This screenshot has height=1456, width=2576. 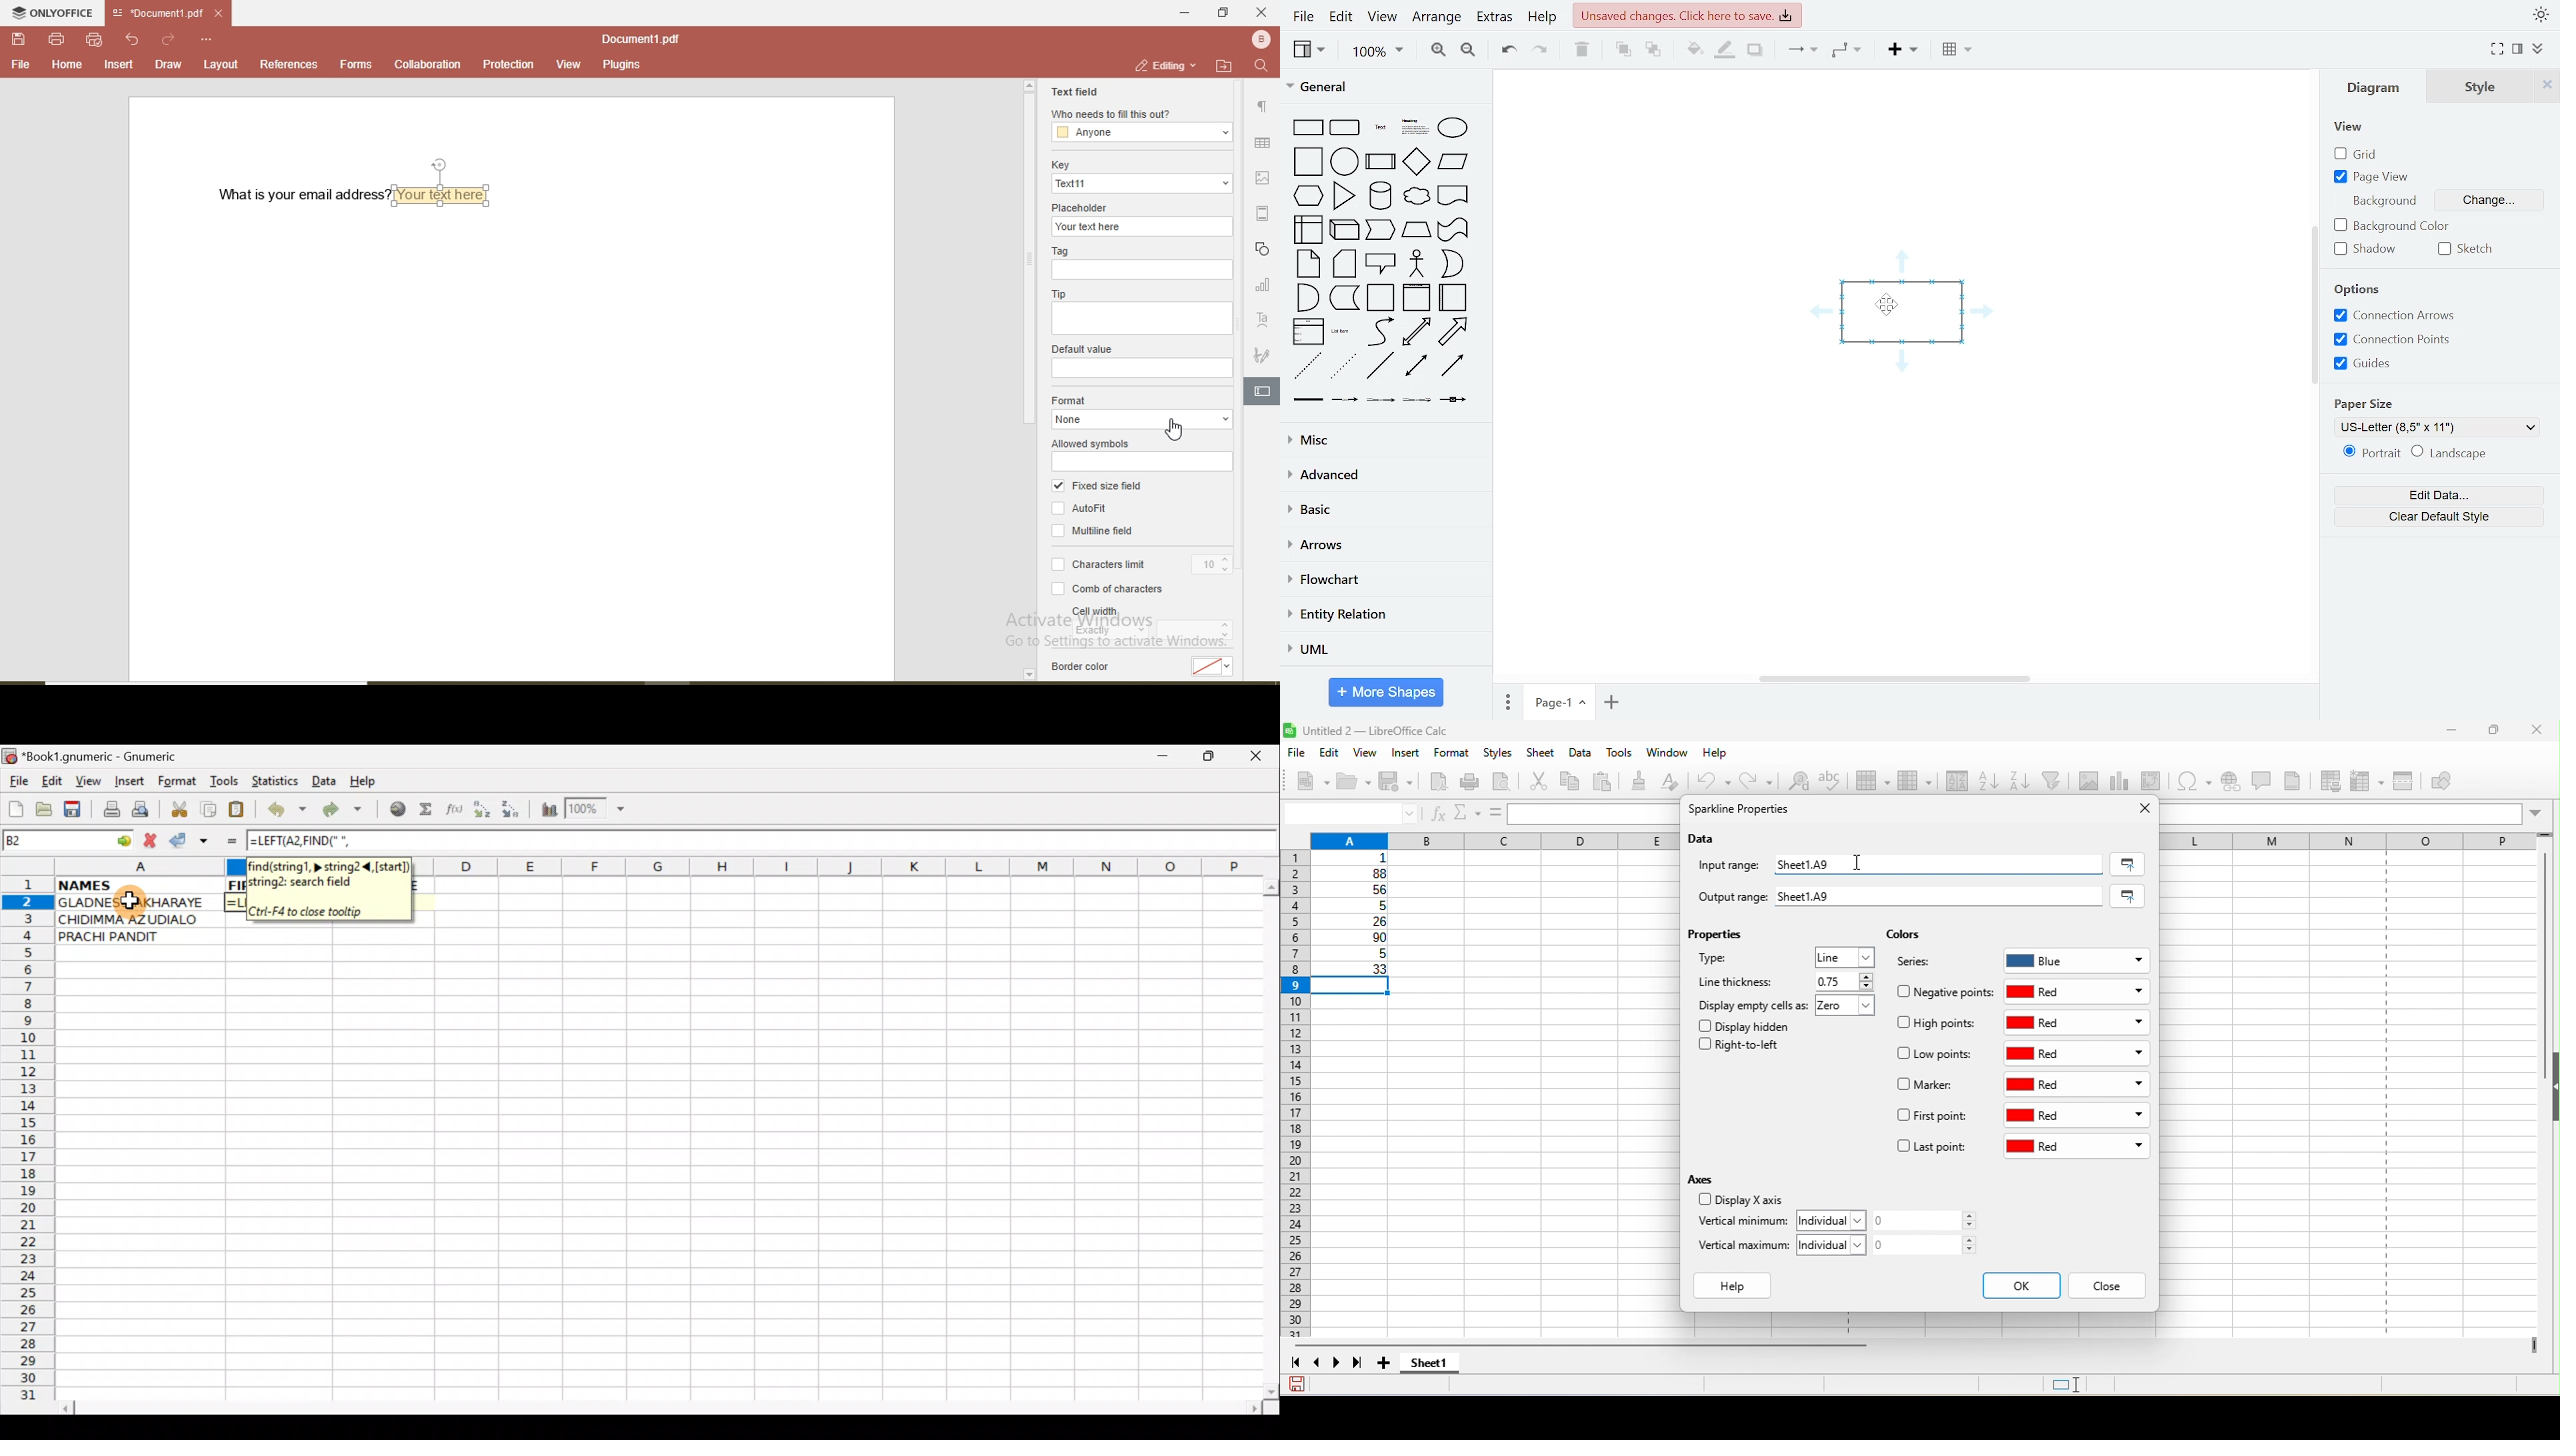 What do you see at coordinates (1542, 19) in the screenshot?
I see `help` at bounding box center [1542, 19].